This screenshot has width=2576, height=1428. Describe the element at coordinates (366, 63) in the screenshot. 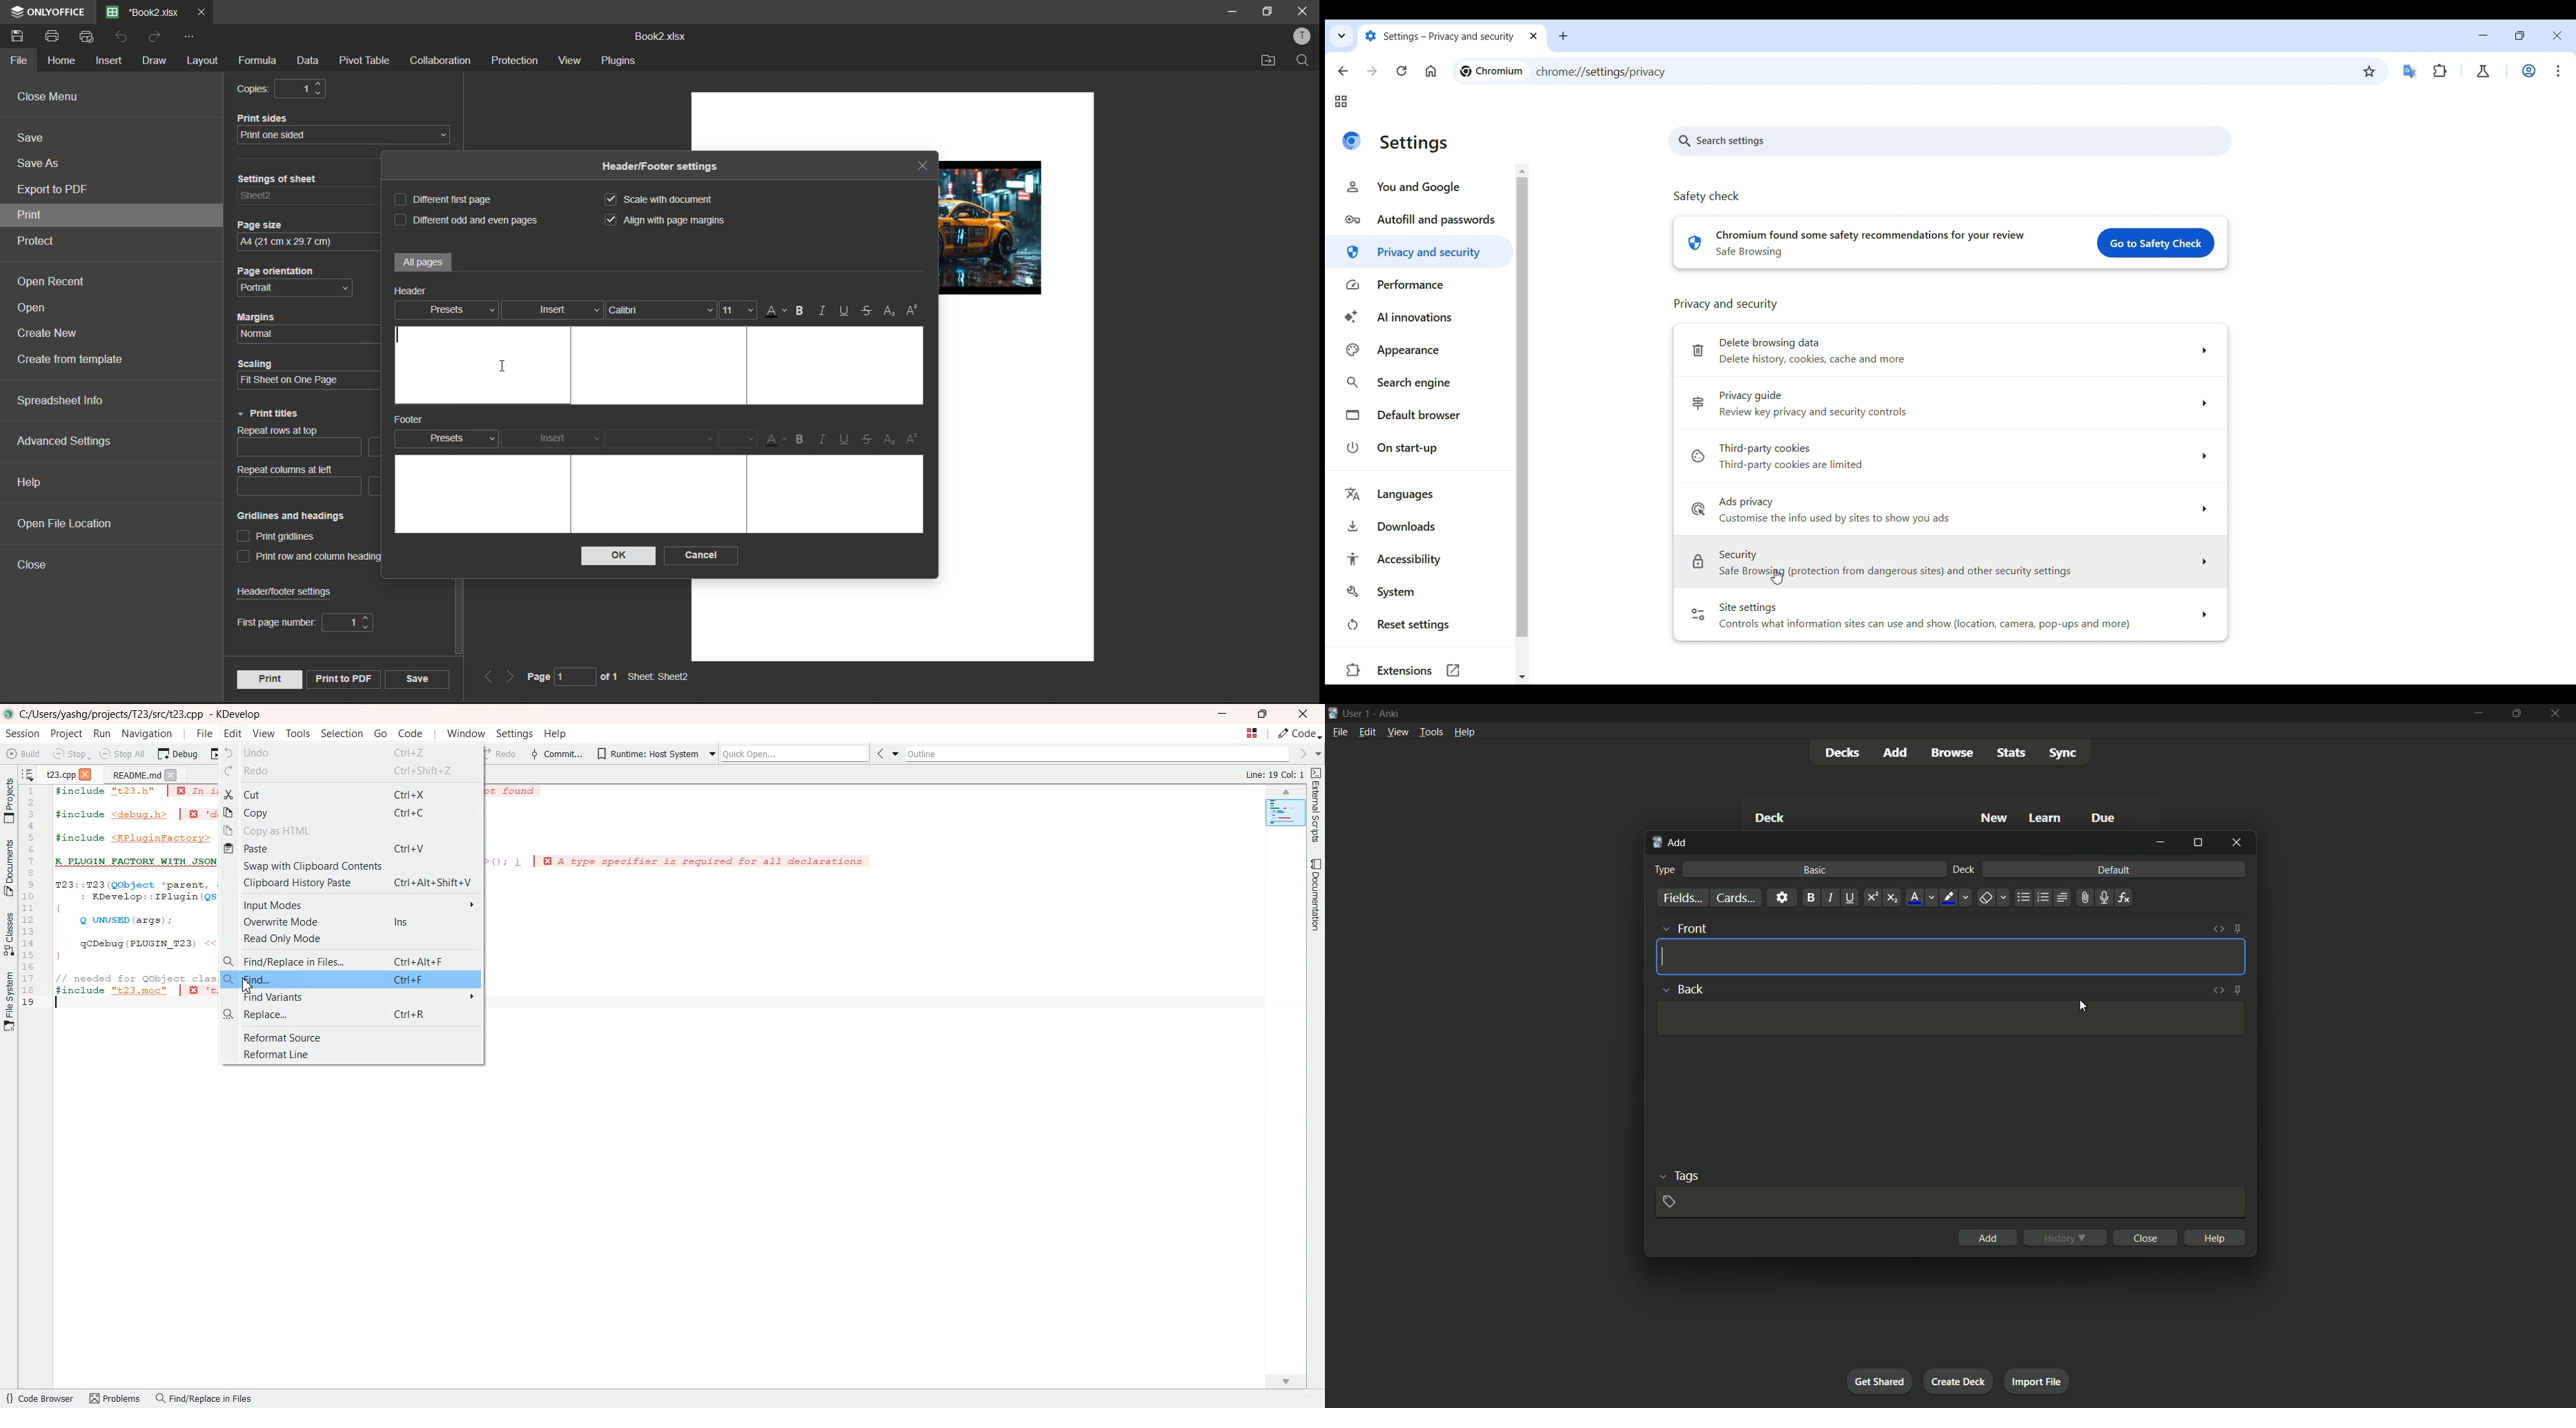

I see `pivot table` at that location.